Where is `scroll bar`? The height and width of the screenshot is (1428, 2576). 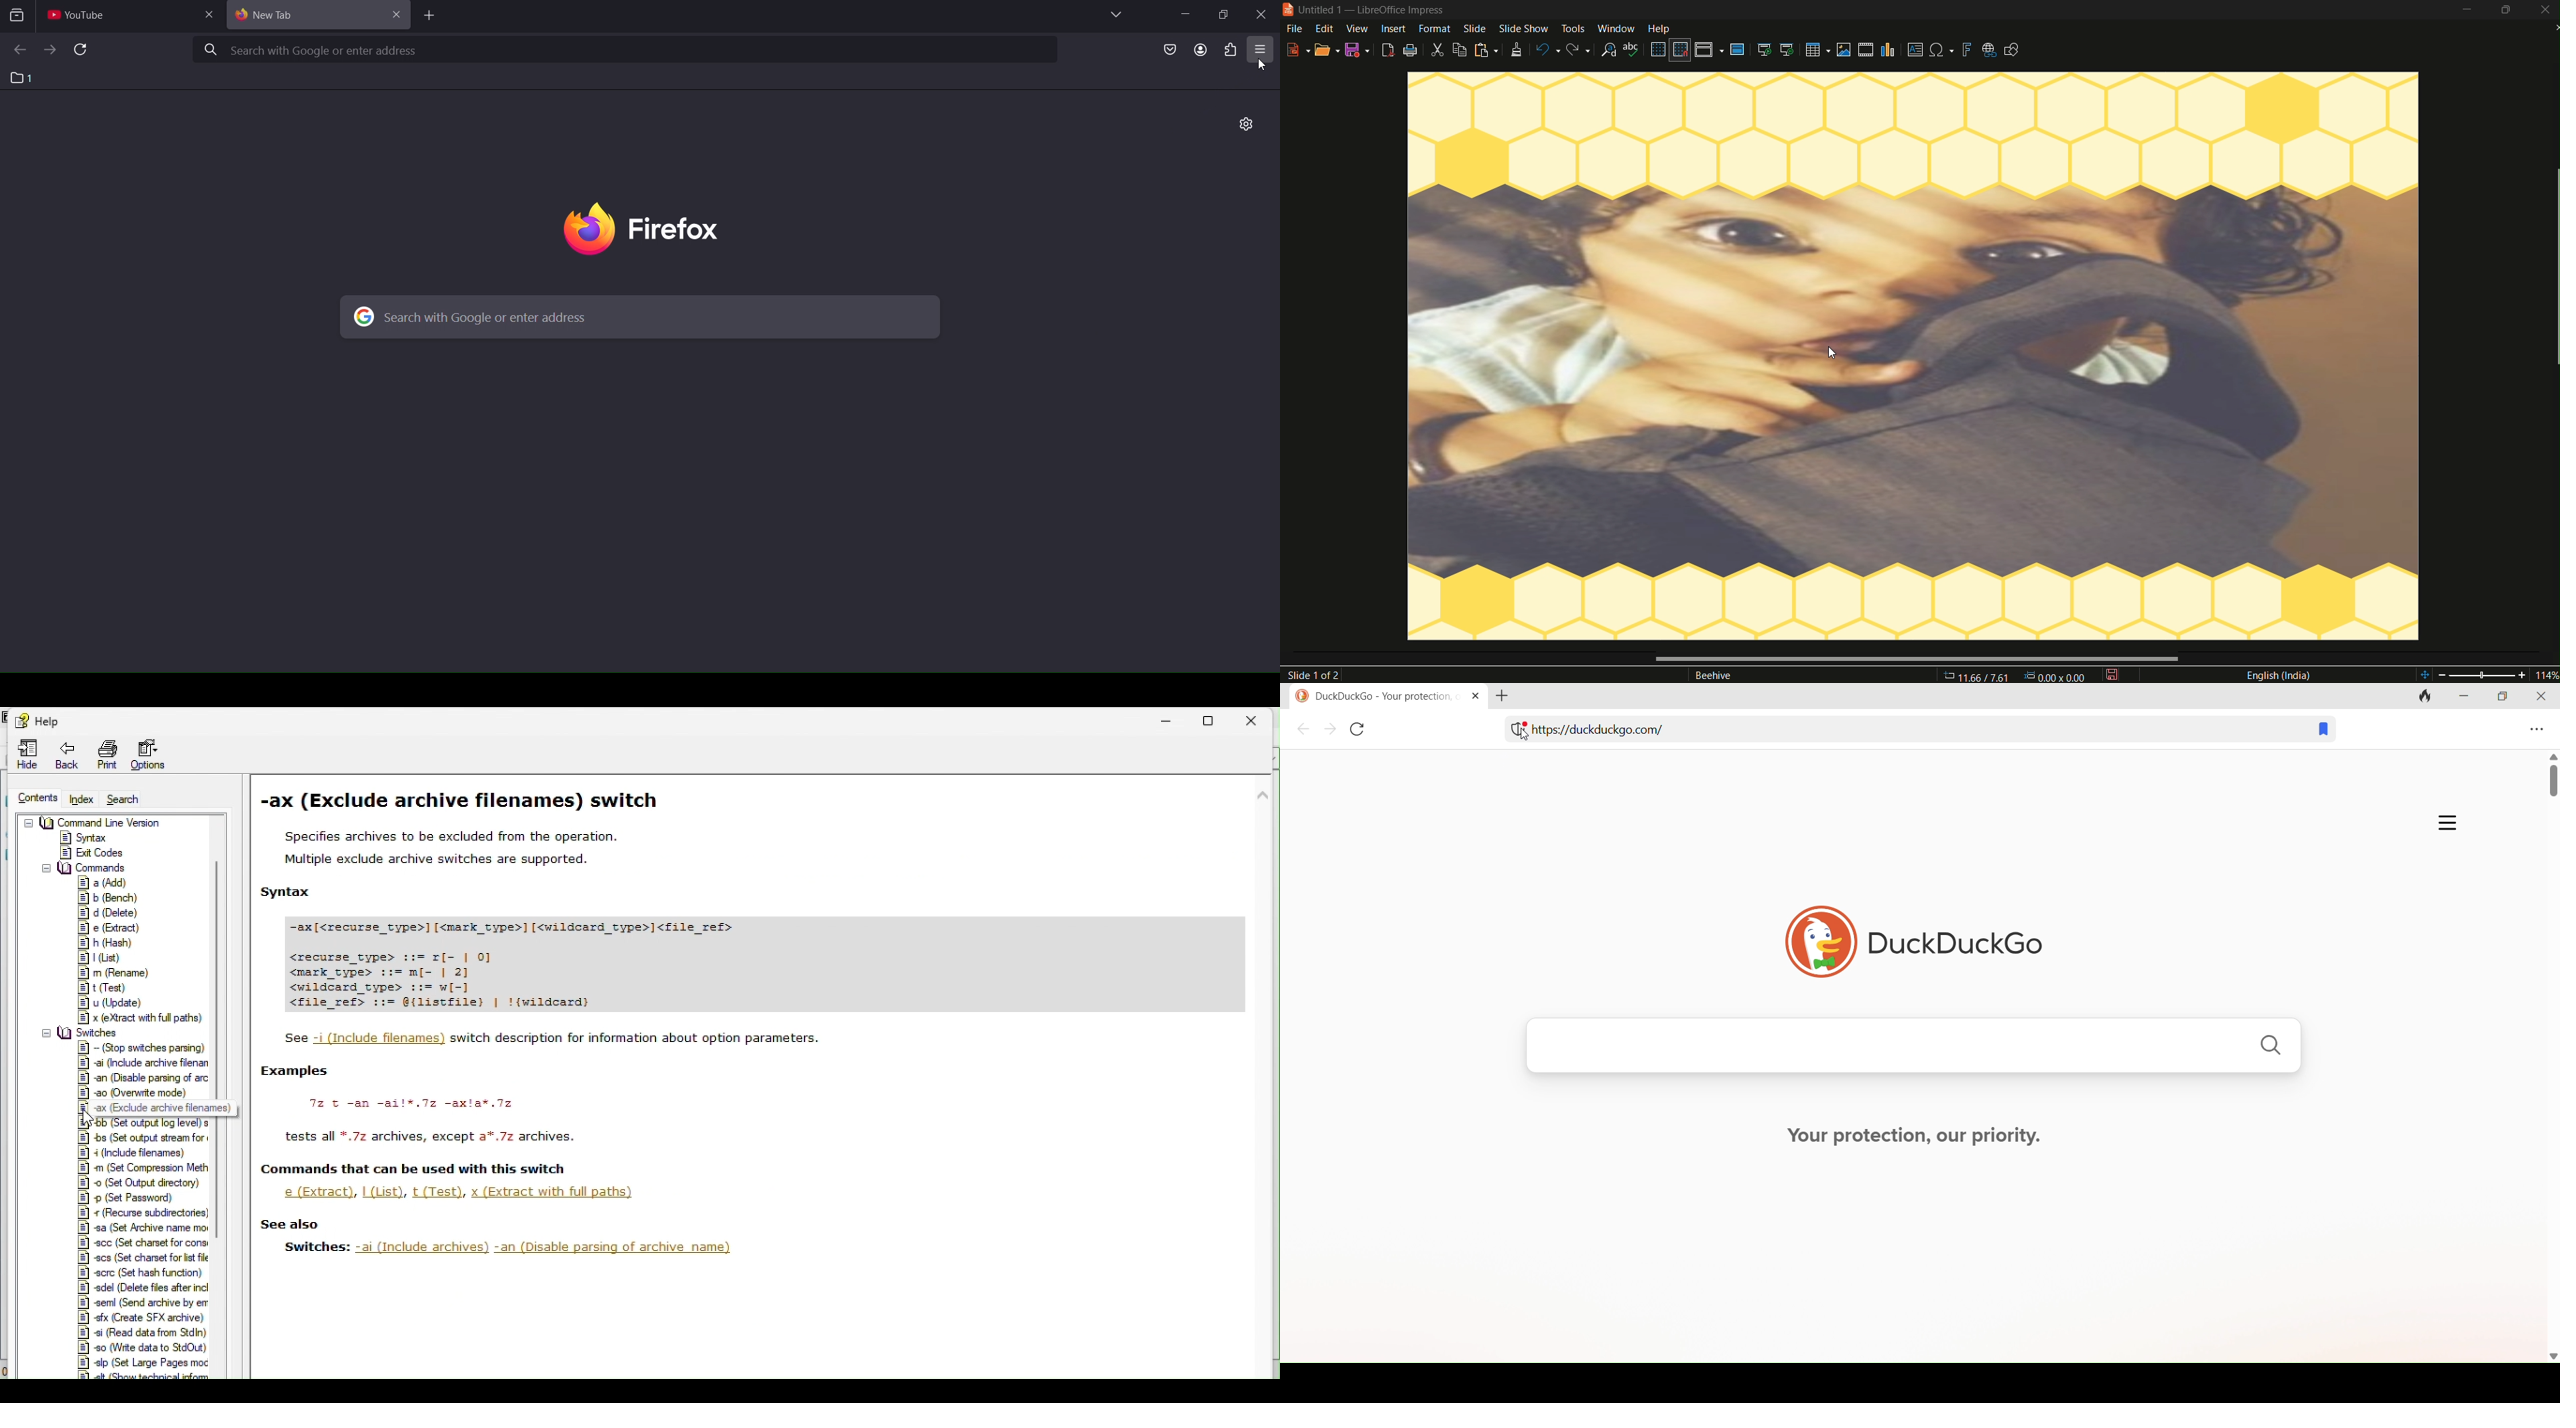
scroll bar is located at coordinates (2552, 1047).